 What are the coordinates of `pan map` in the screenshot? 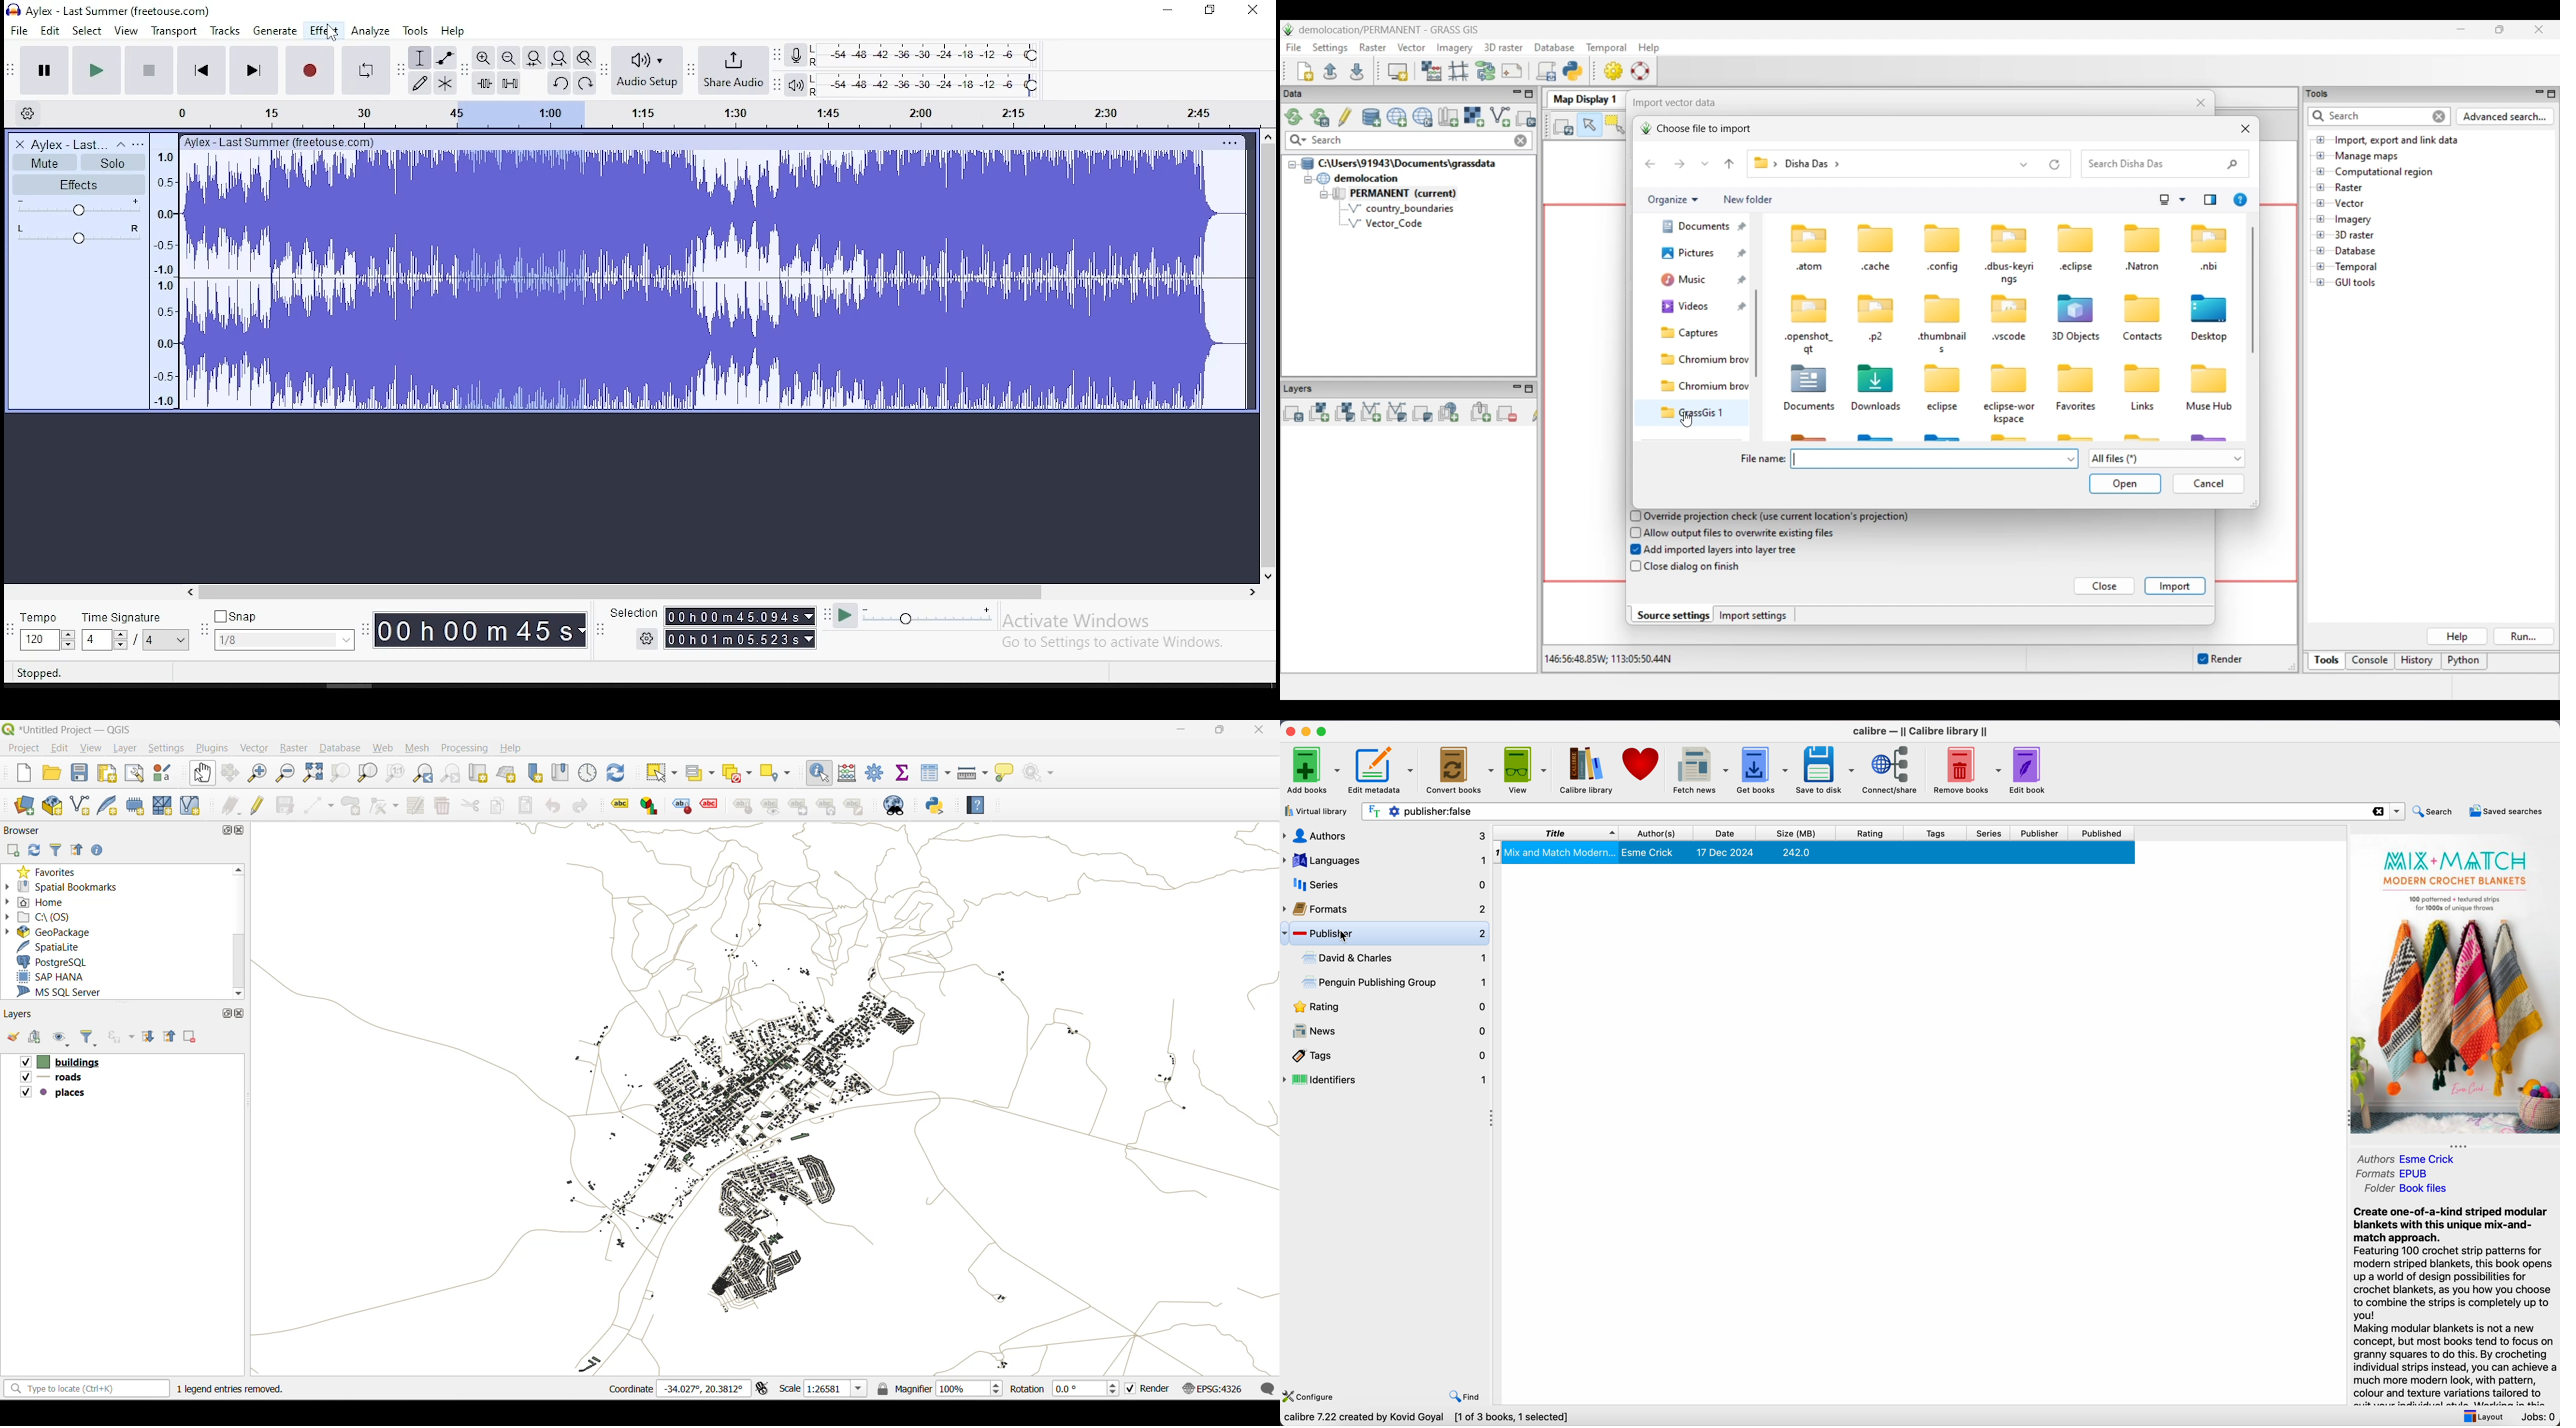 It's located at (199, 771).